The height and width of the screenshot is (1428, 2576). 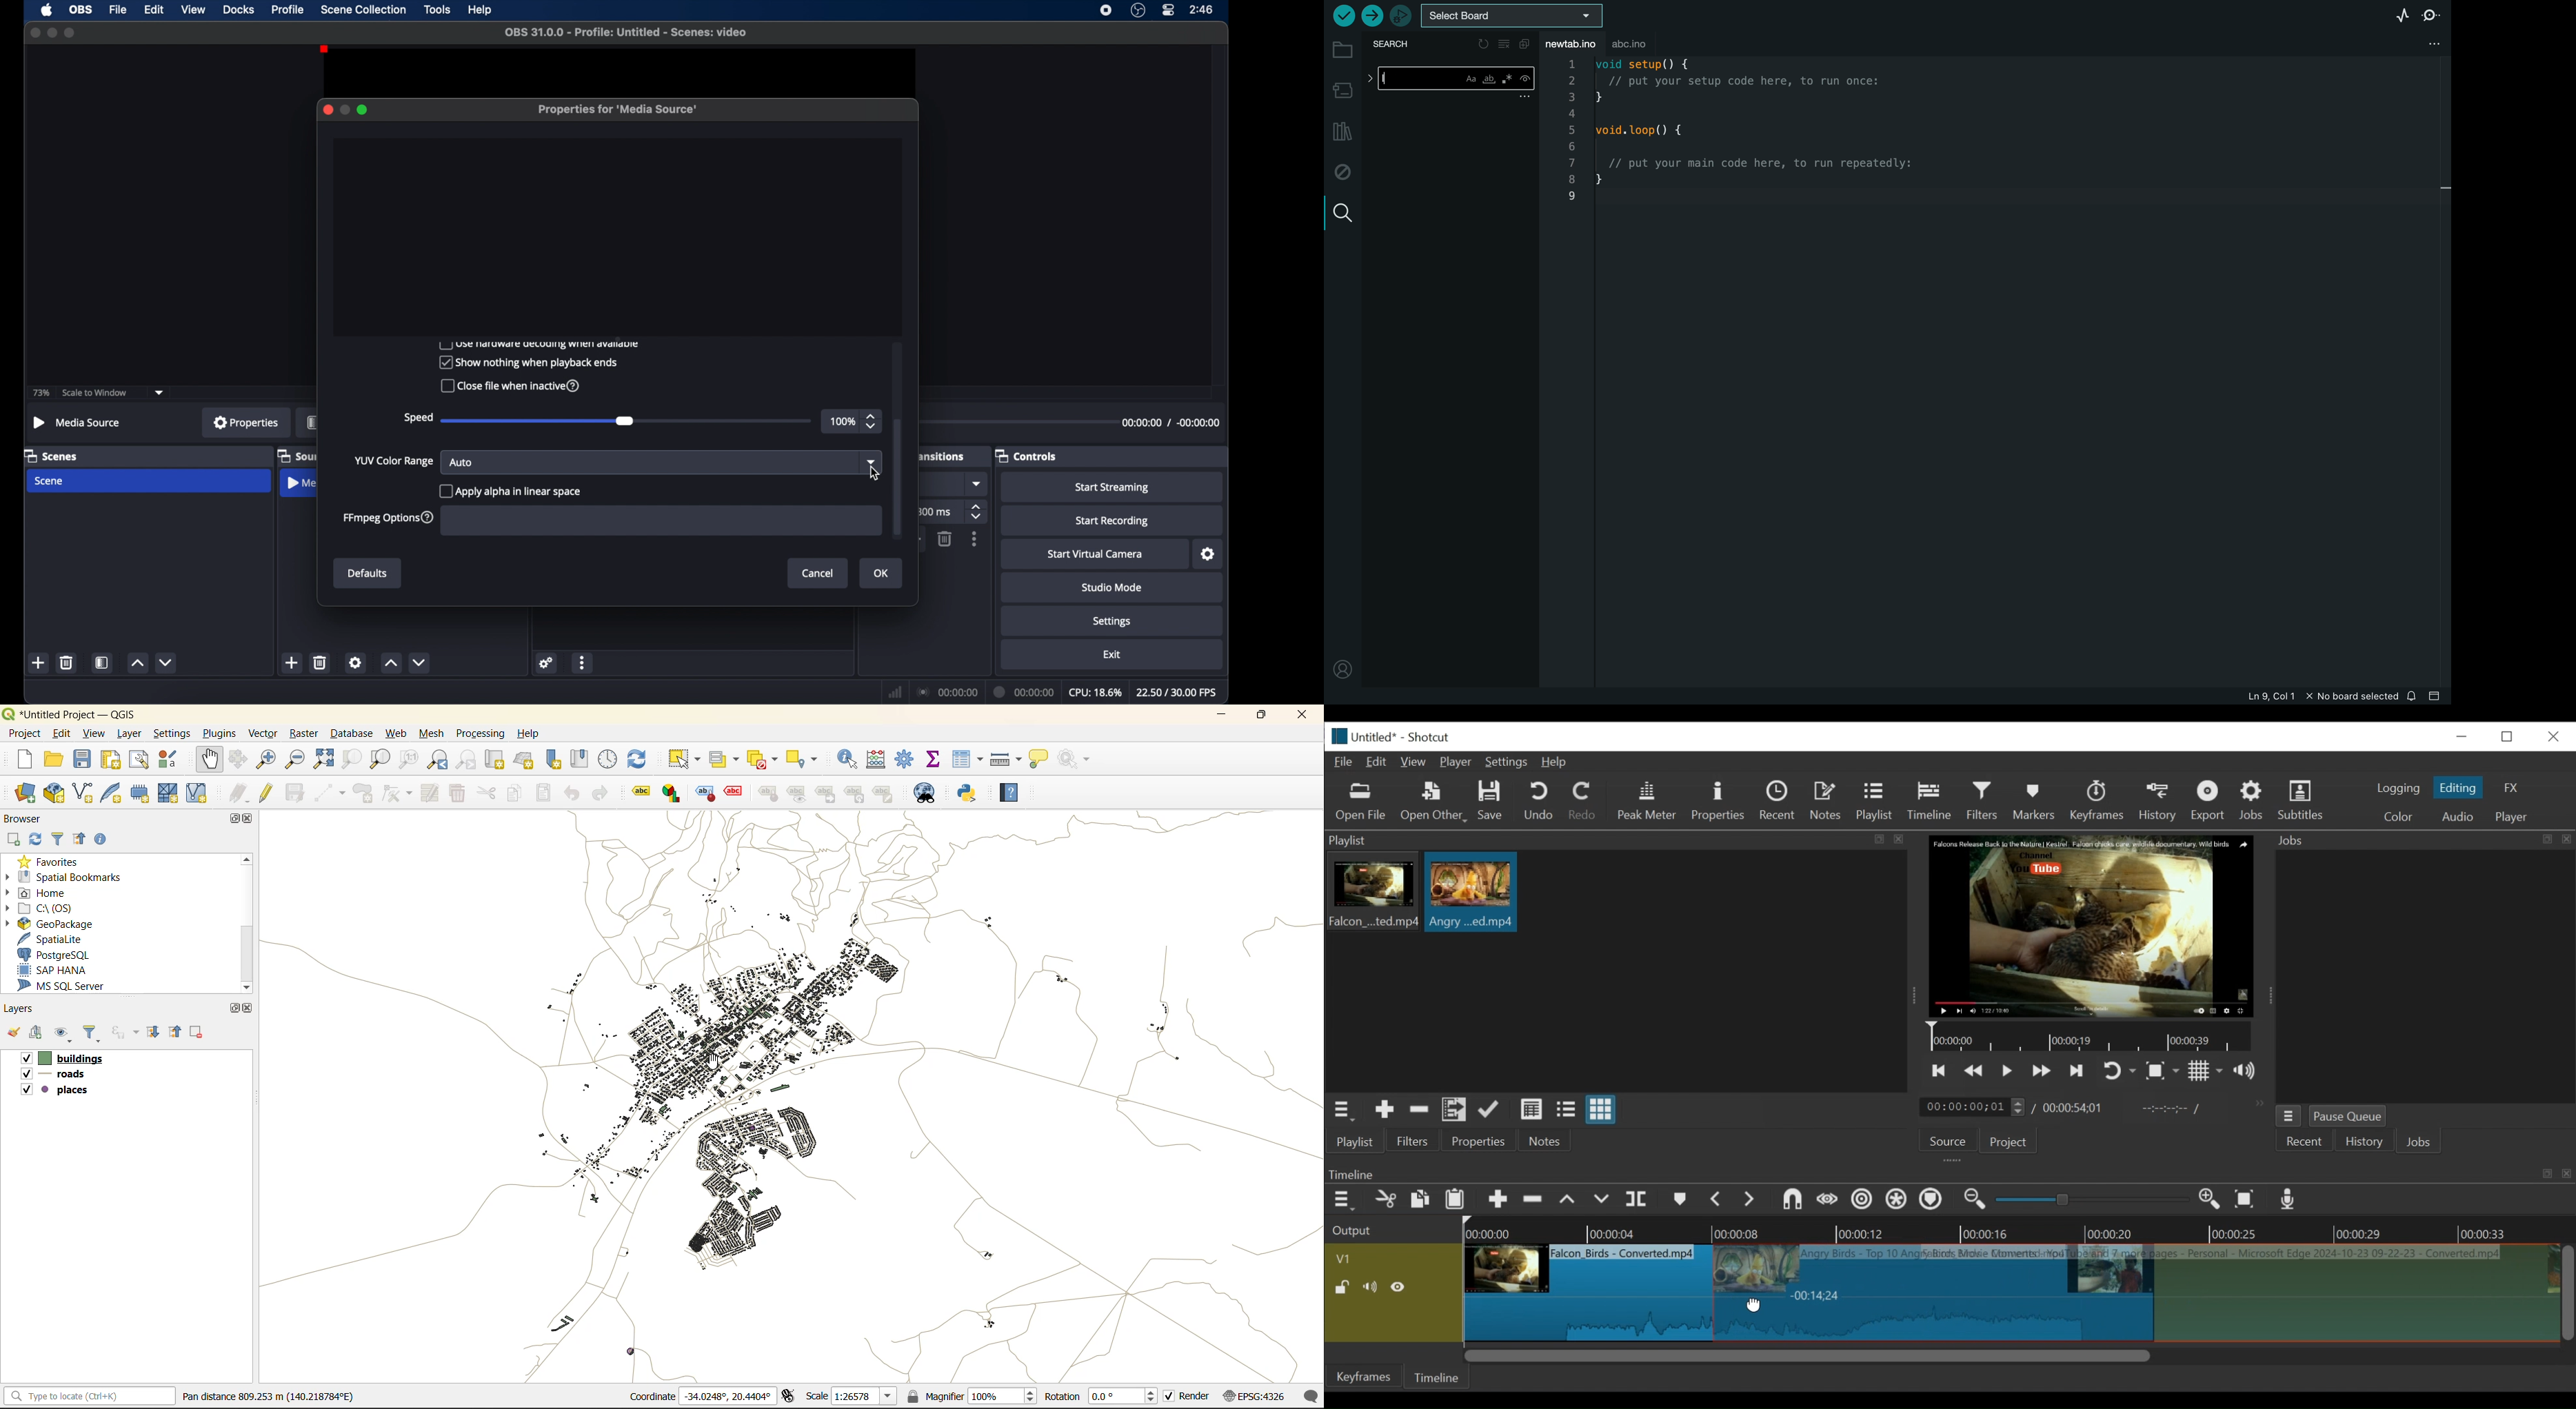 What do you see at coordinates (553, 761) in the screenshot?
I see `new spatial bookmark` at bounding box center [553, 761].